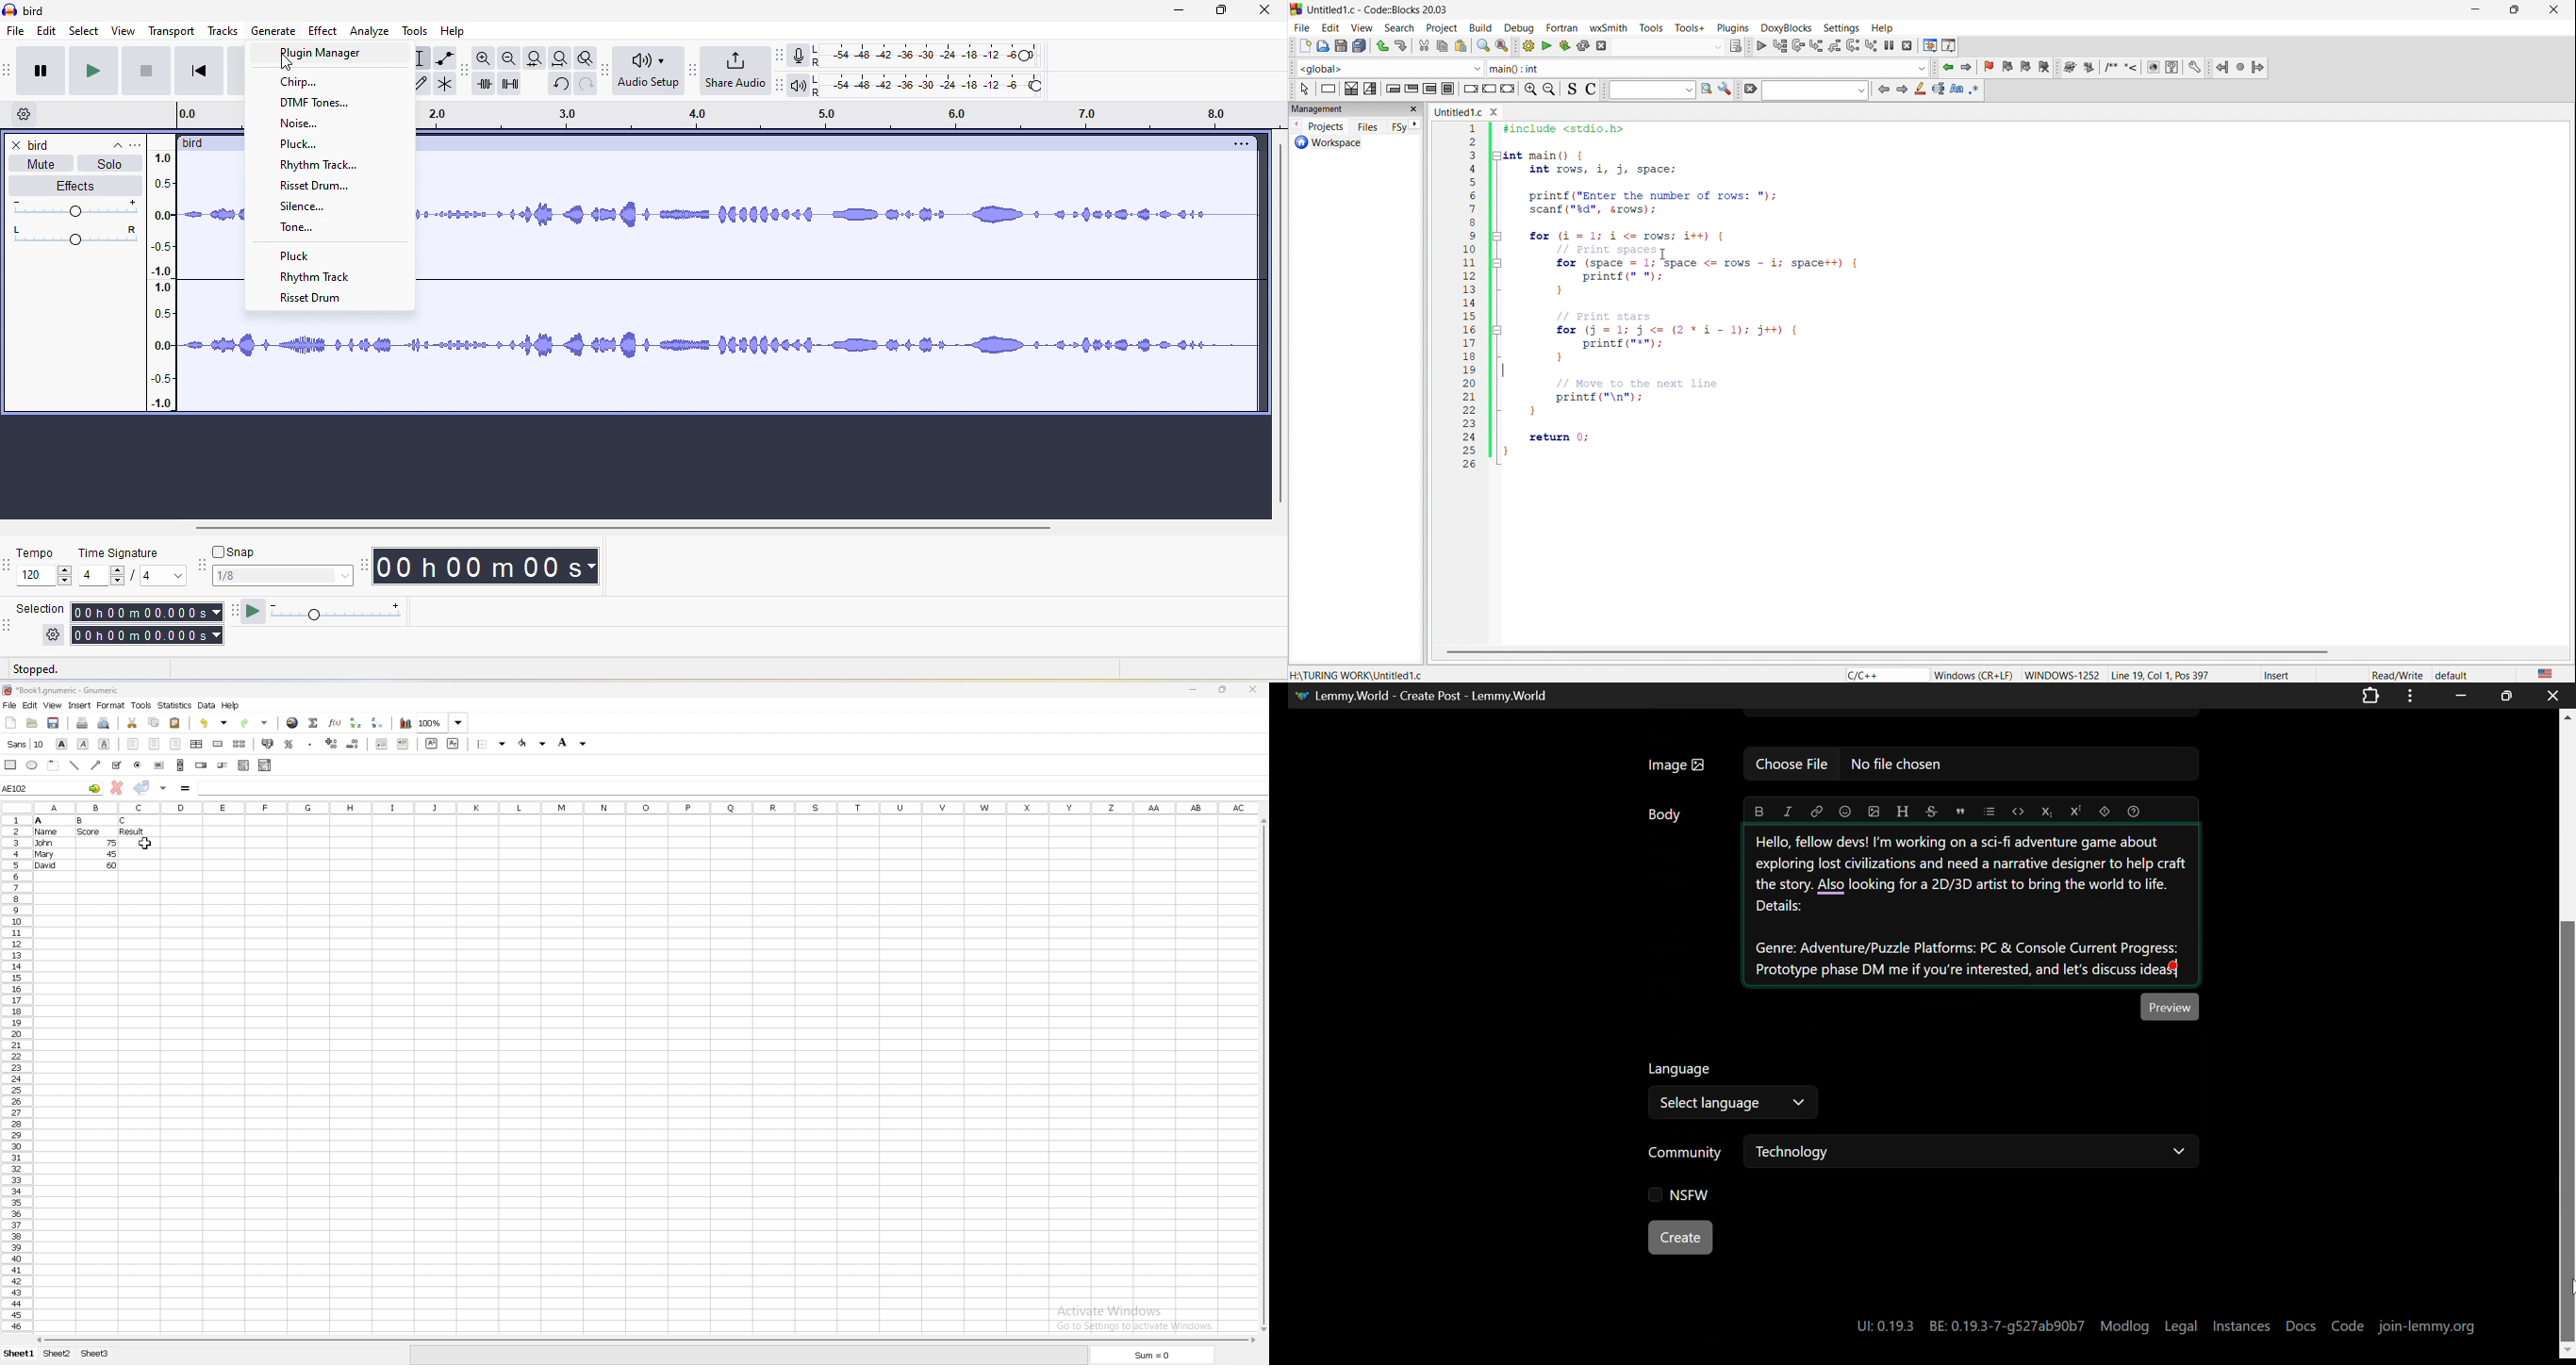 This screenshot has width=2576, height=1372. Describe the element at coordinates (533, 743) in the screenshot. I see `foreground` at that location.